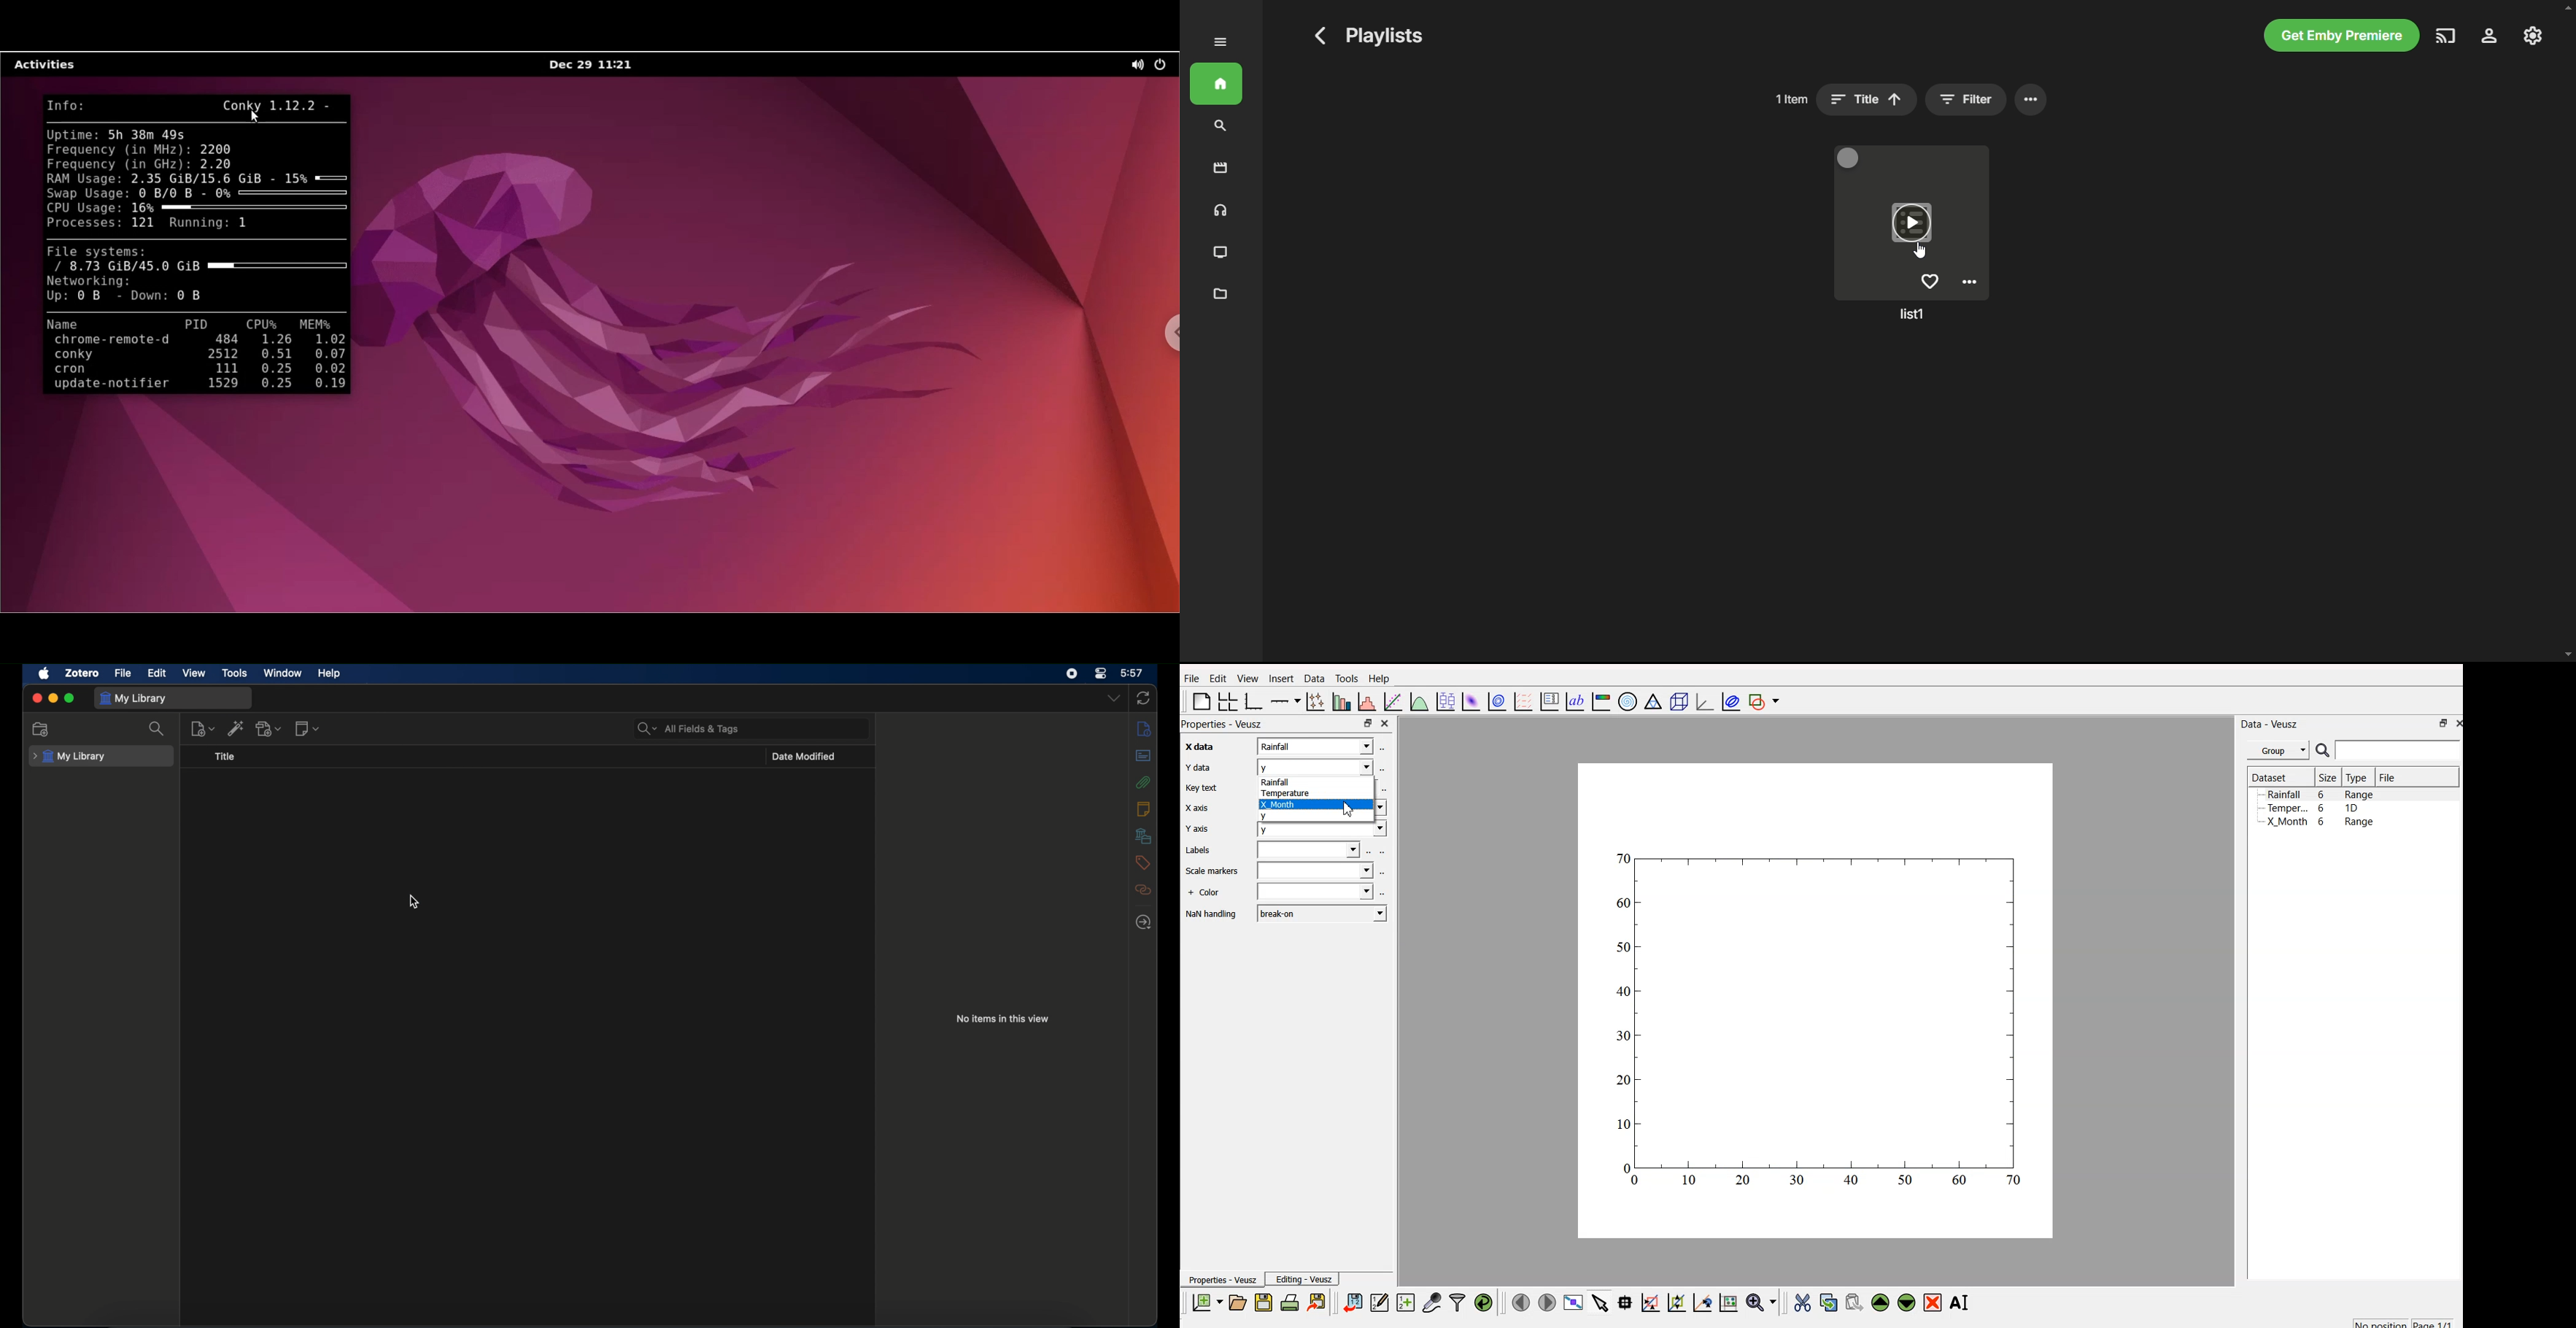 Image resolution: width=2576 pixels, height=1344 pixels. Describe the element at coordinates (53, 698) in the screenshot. I see `minimize` at that location.